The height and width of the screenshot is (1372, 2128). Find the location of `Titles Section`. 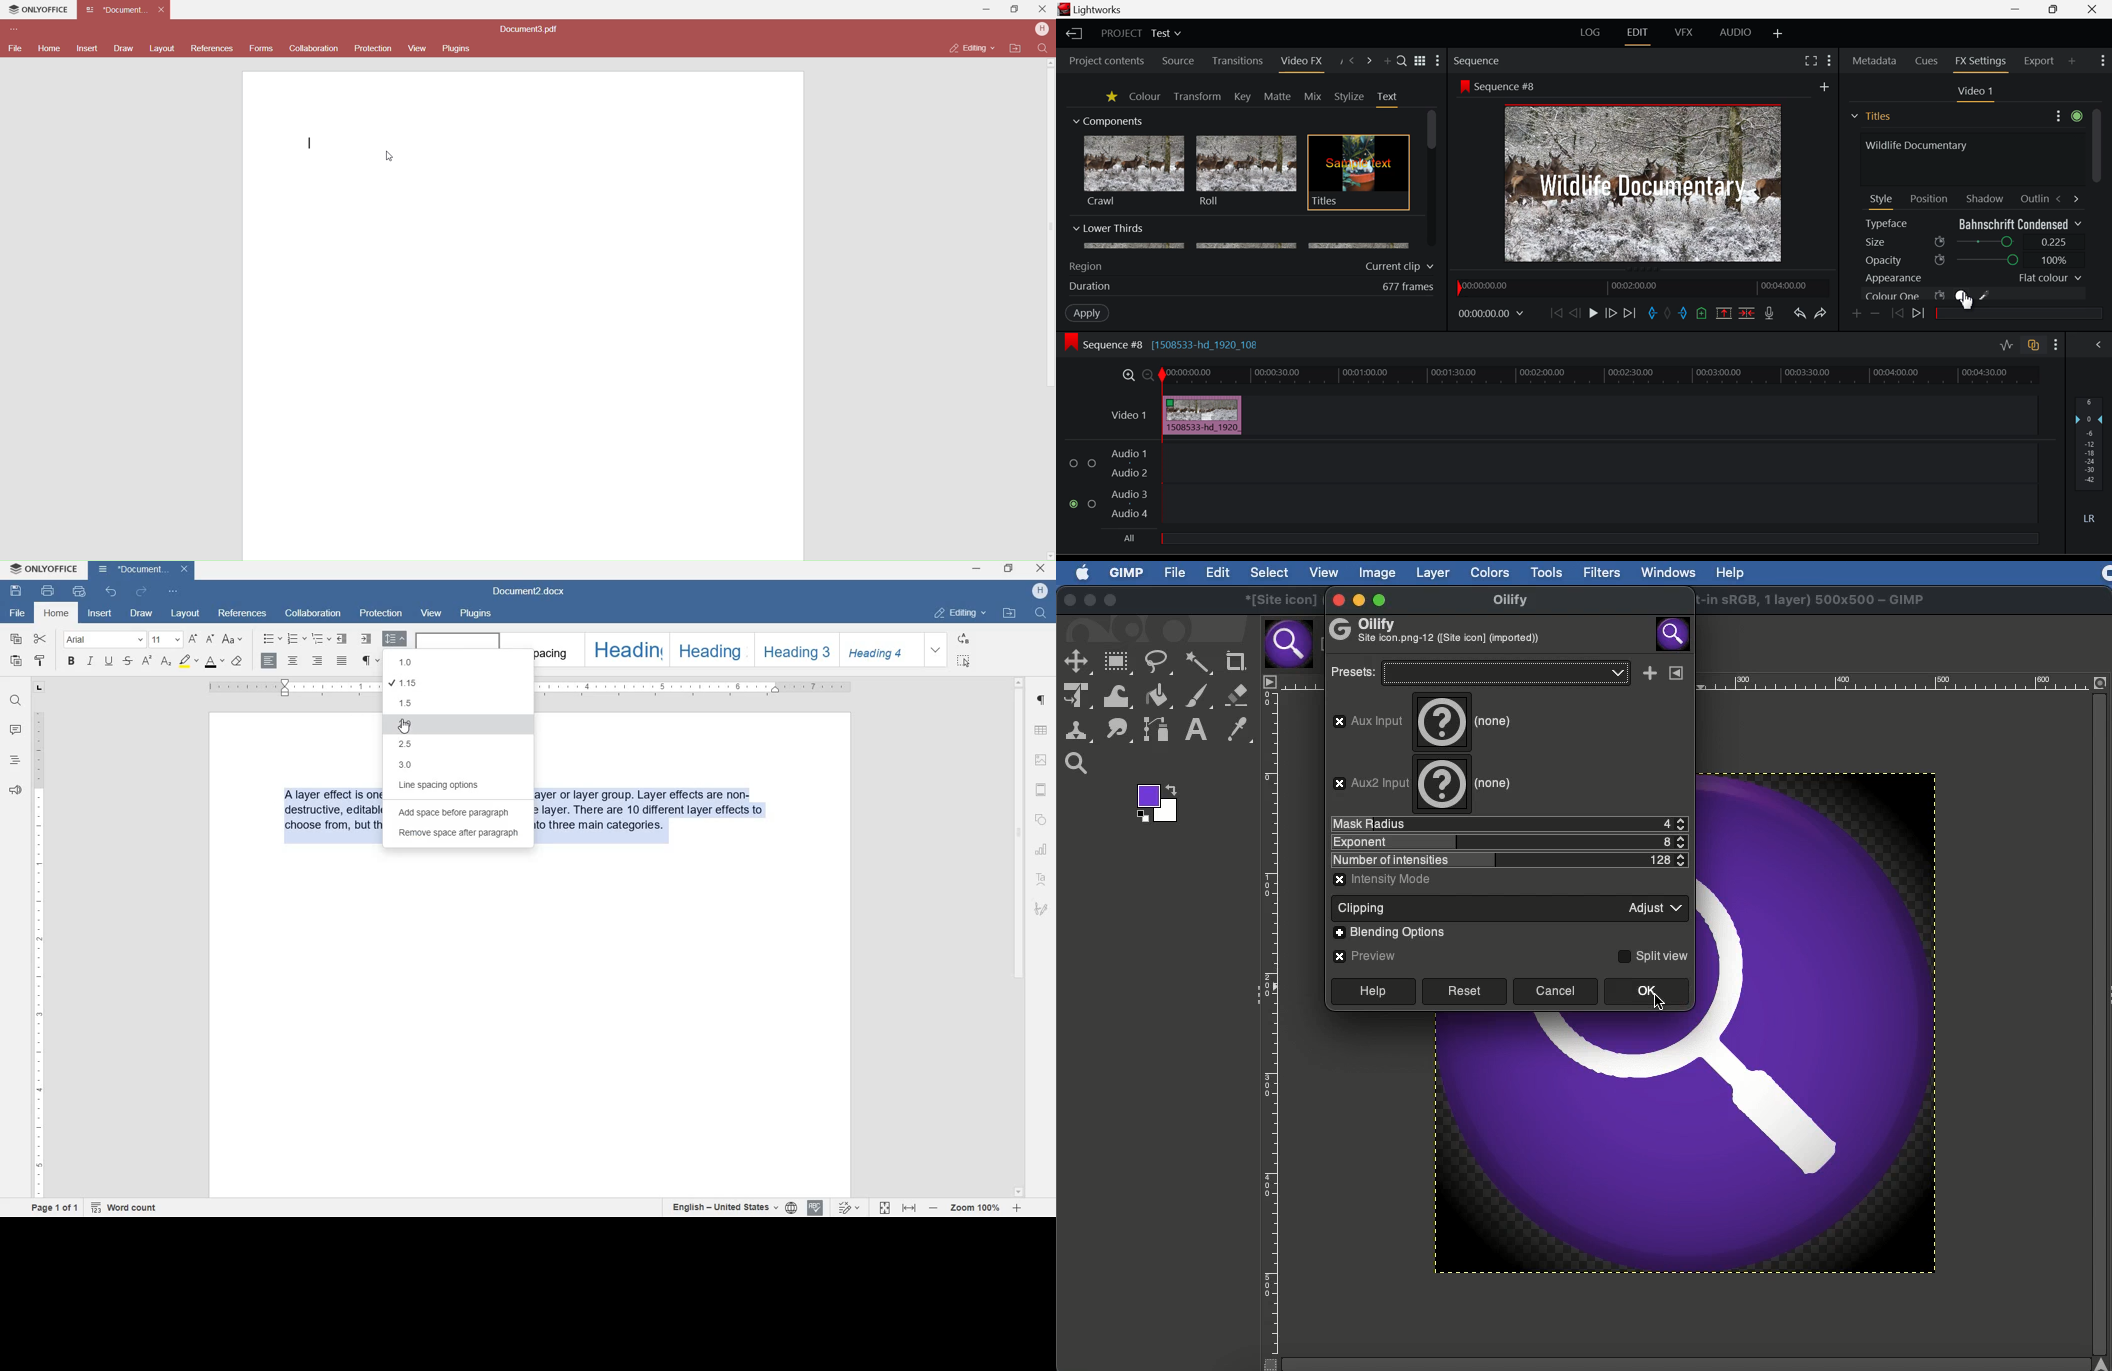

Titles Section is located at coordinates (1871, 116).